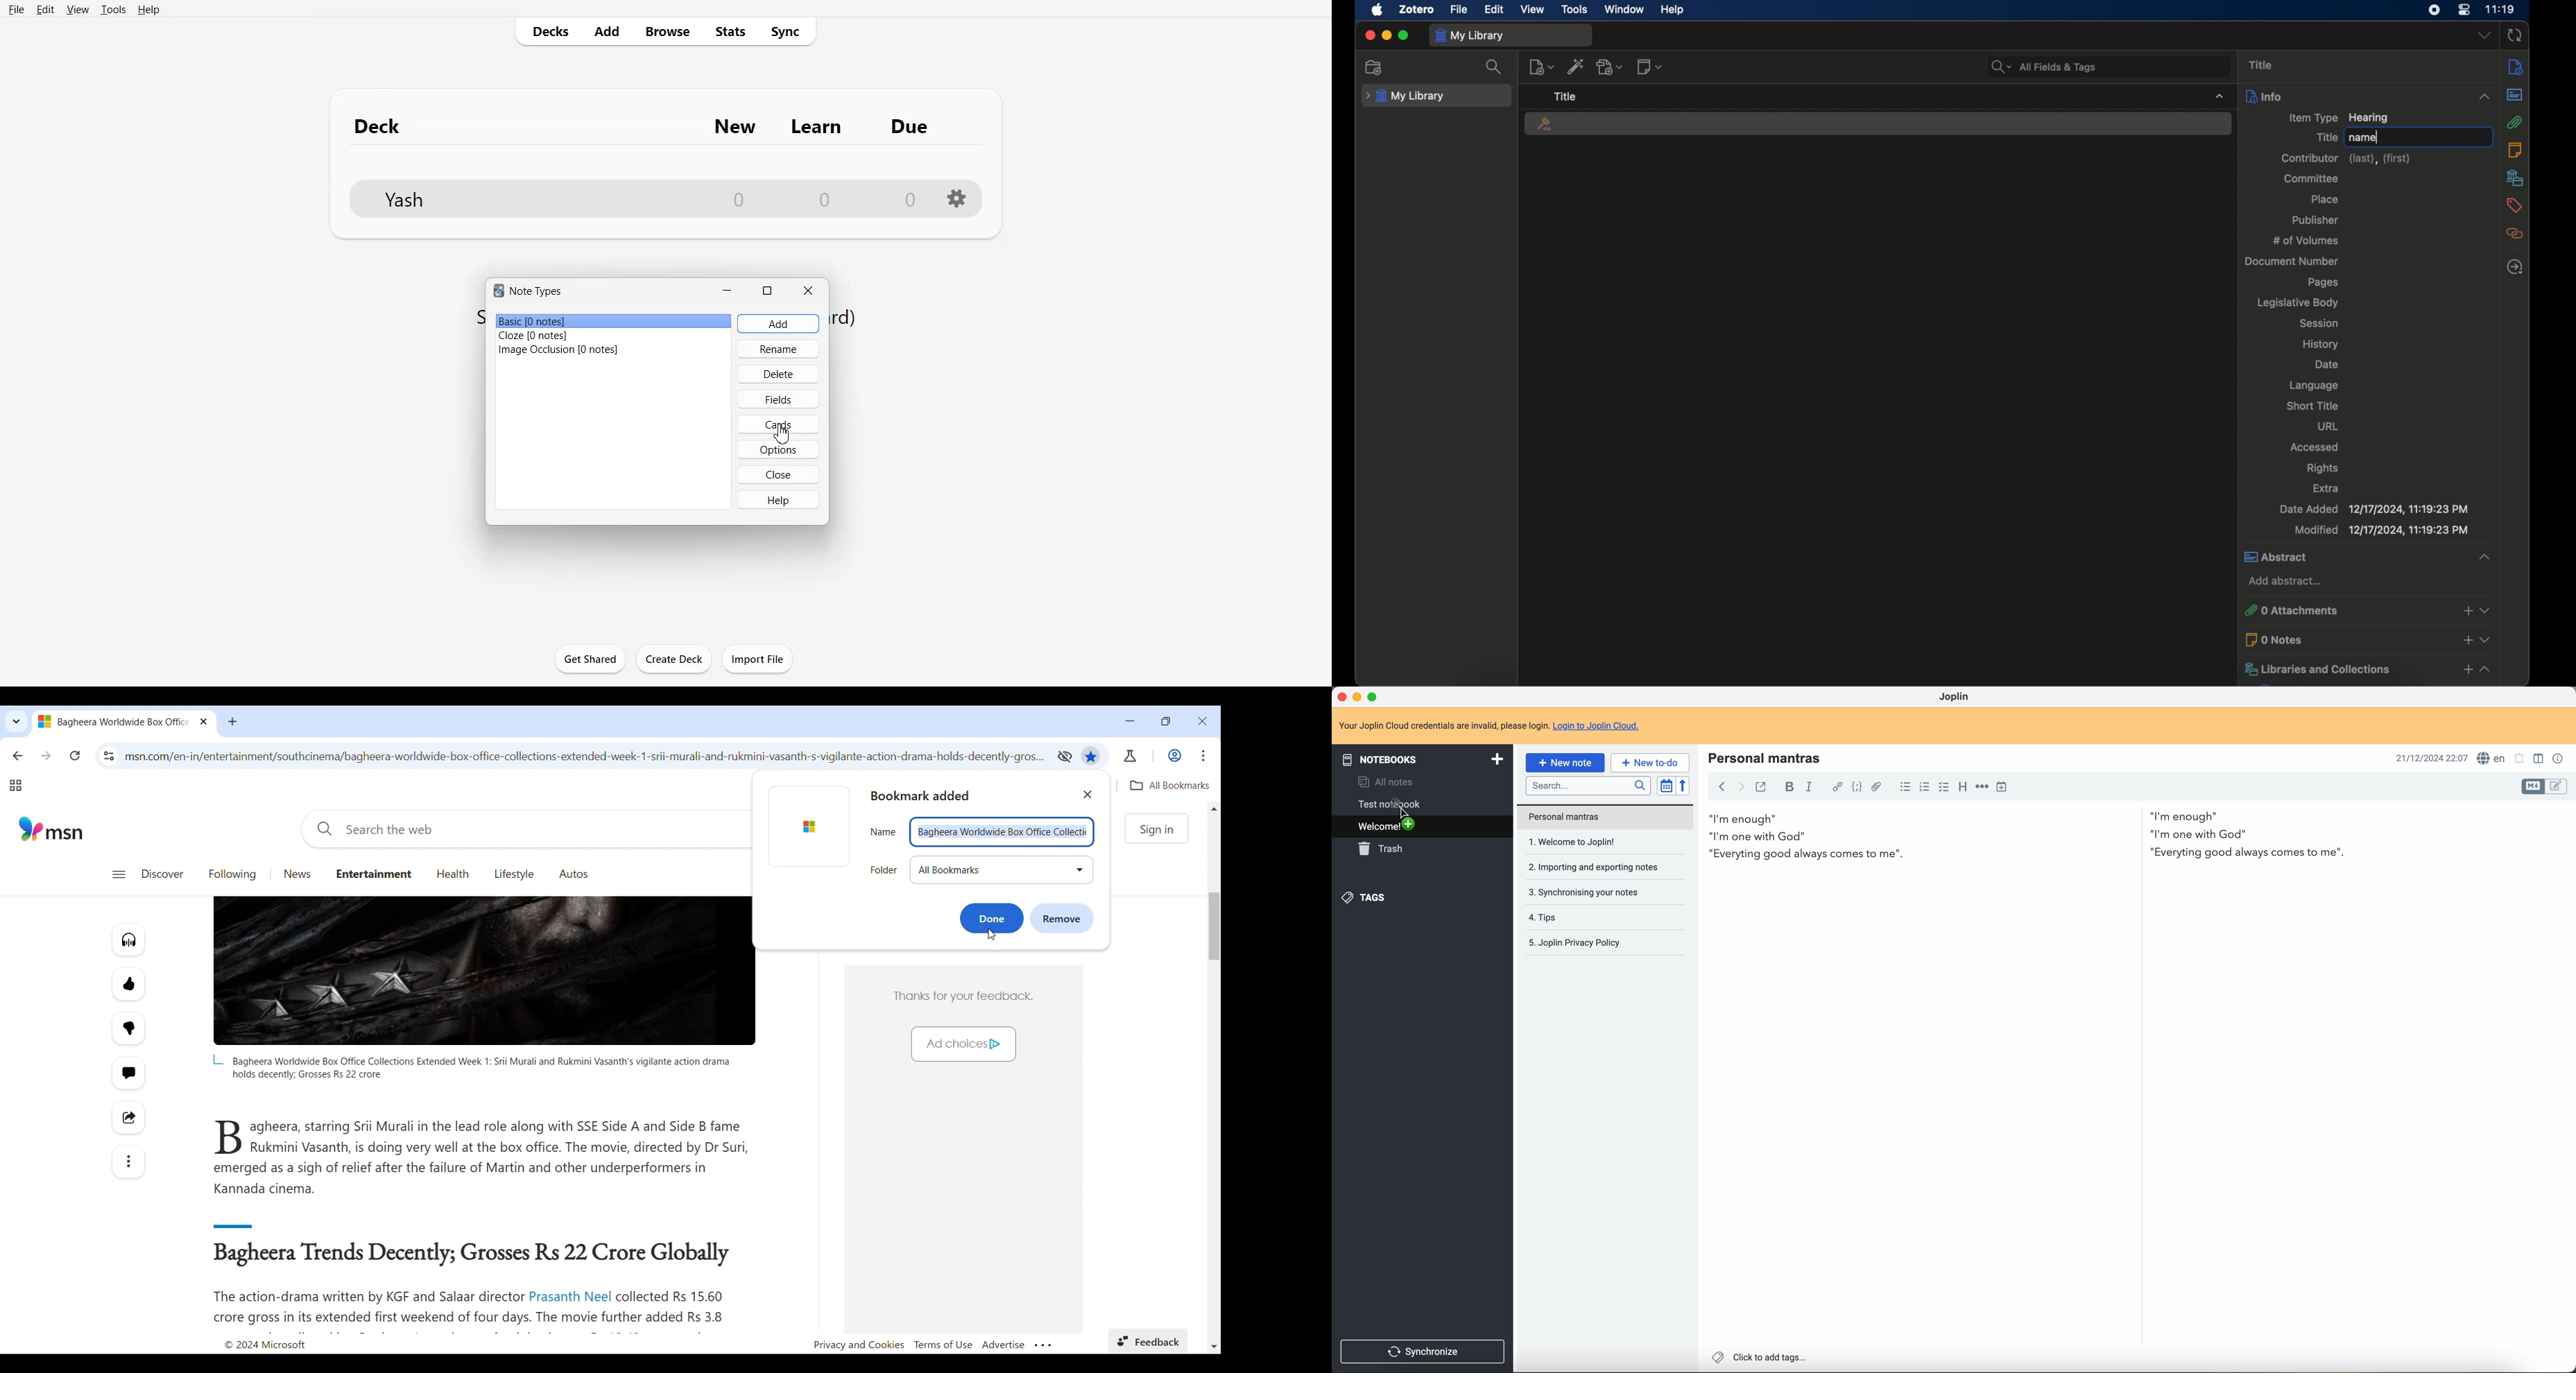  What do you see at coordinates (113, 9) in the screenshot?
I see `Tools` at bounding box center [113, 9].